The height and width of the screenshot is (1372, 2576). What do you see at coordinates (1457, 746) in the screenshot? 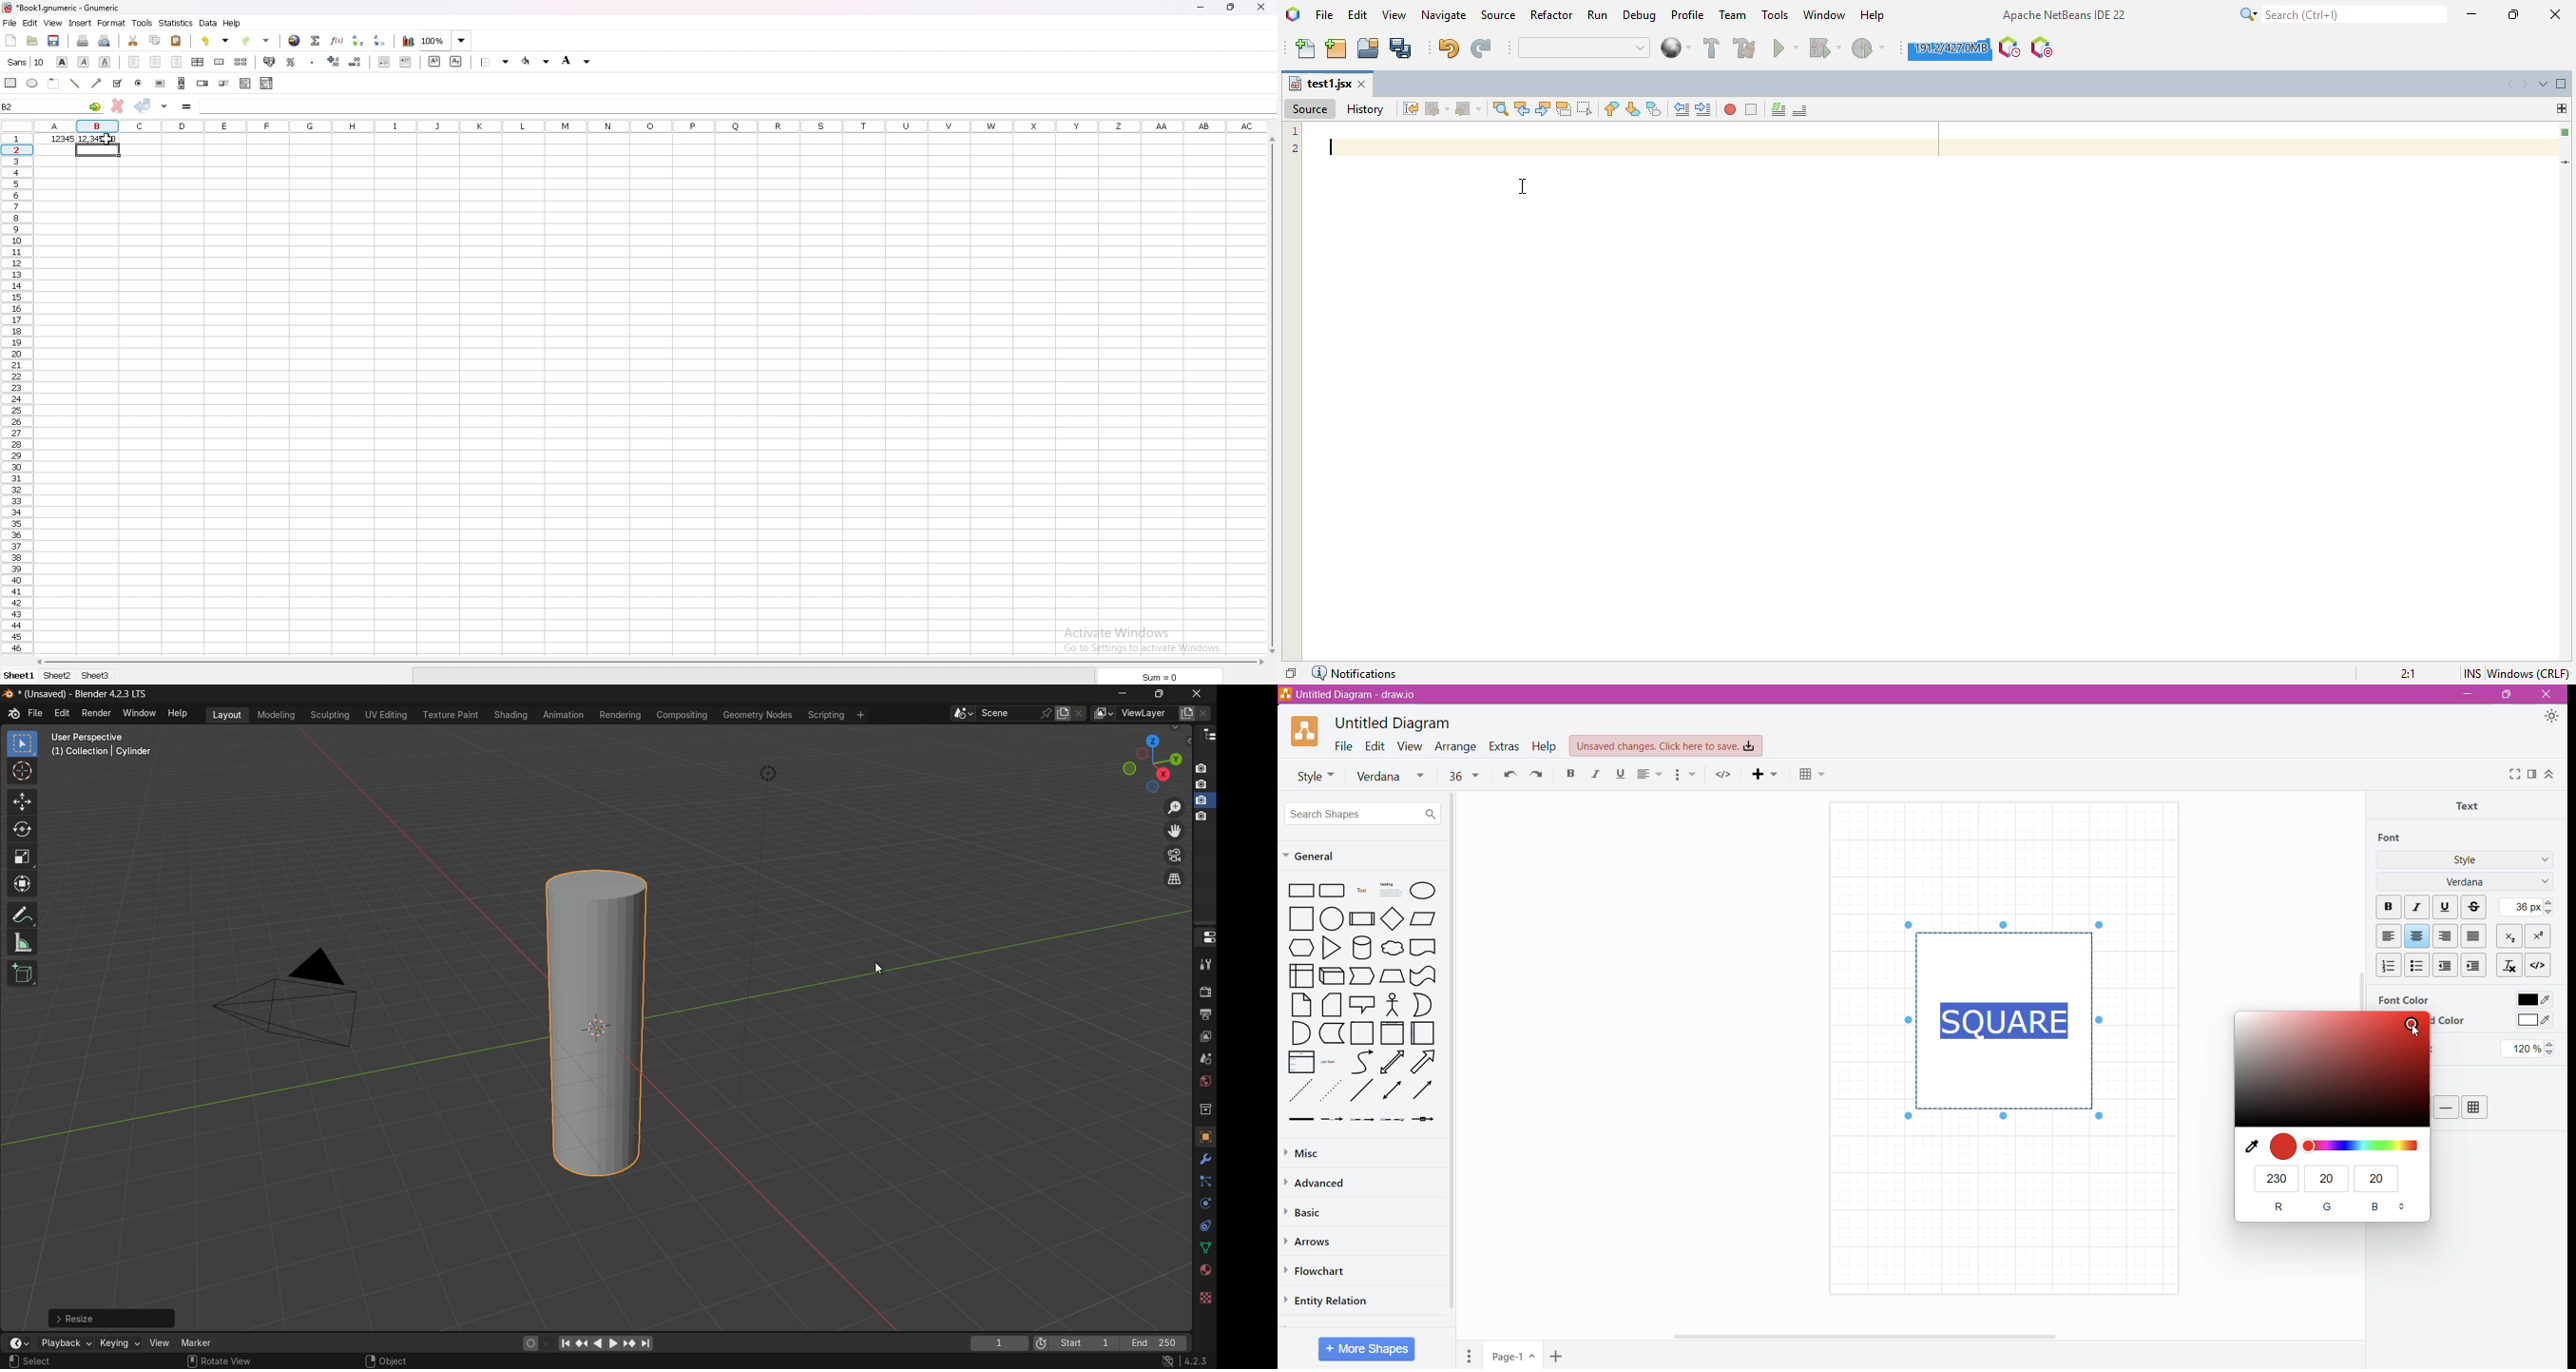
I see `Arrange` at bounding box center [1457, 746].